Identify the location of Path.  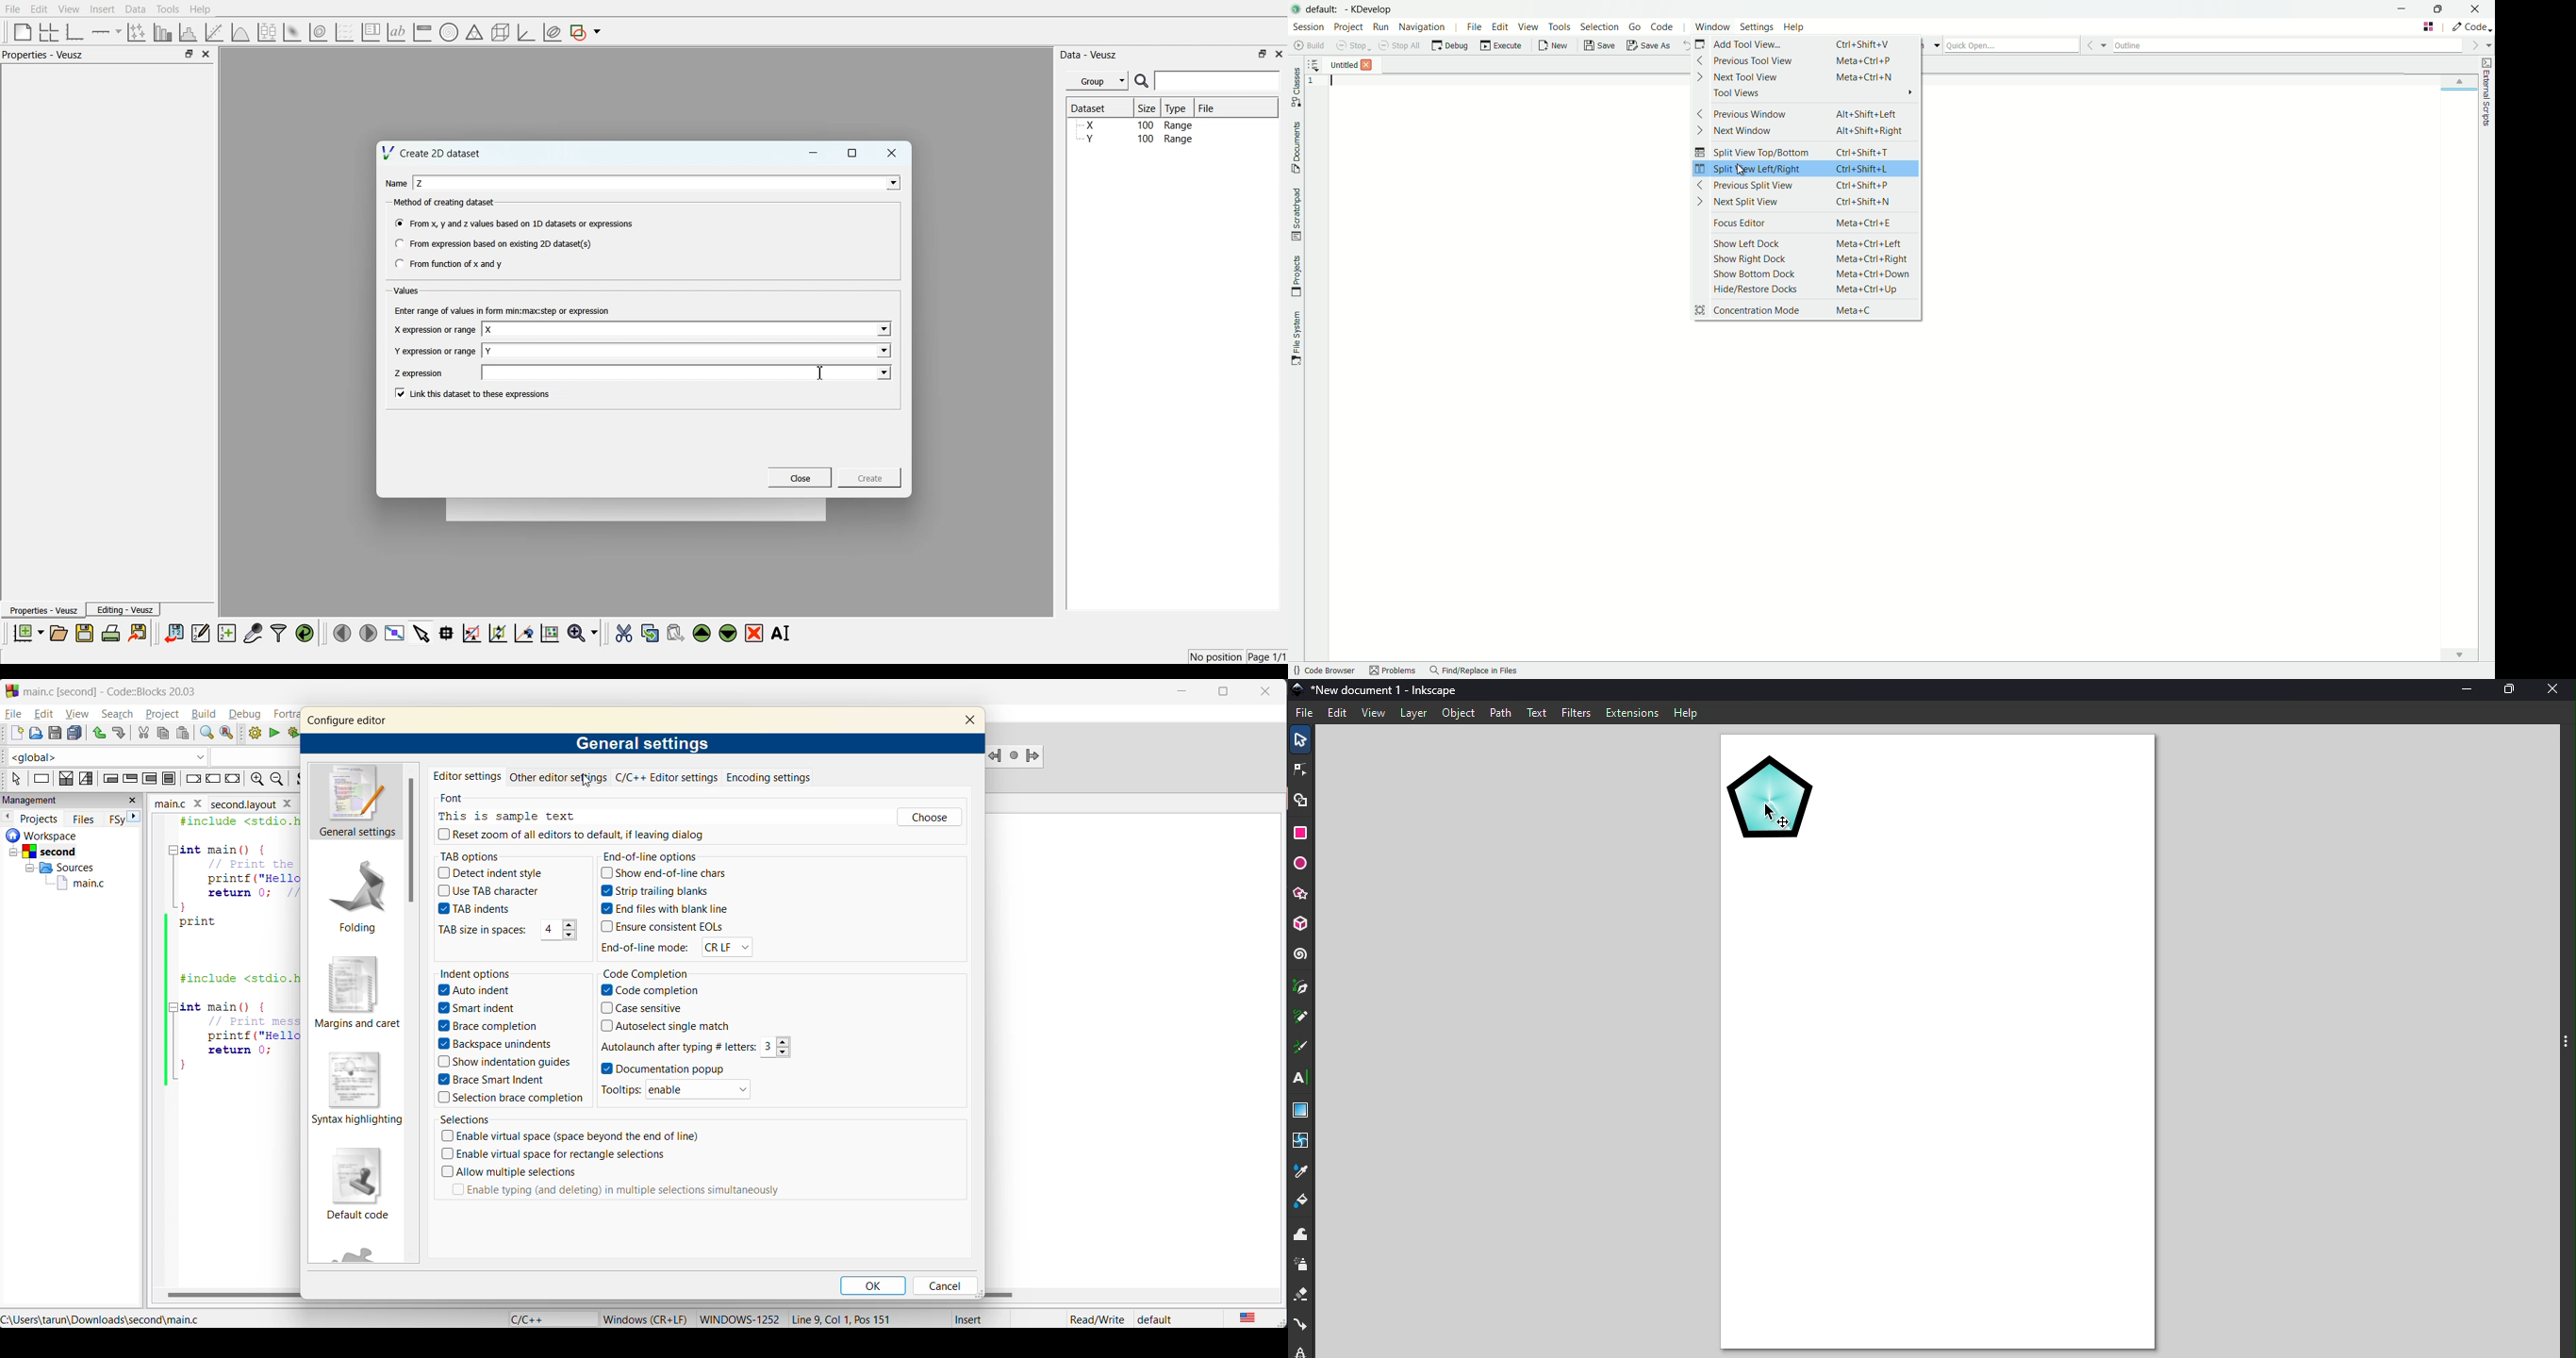
(1501, 712).